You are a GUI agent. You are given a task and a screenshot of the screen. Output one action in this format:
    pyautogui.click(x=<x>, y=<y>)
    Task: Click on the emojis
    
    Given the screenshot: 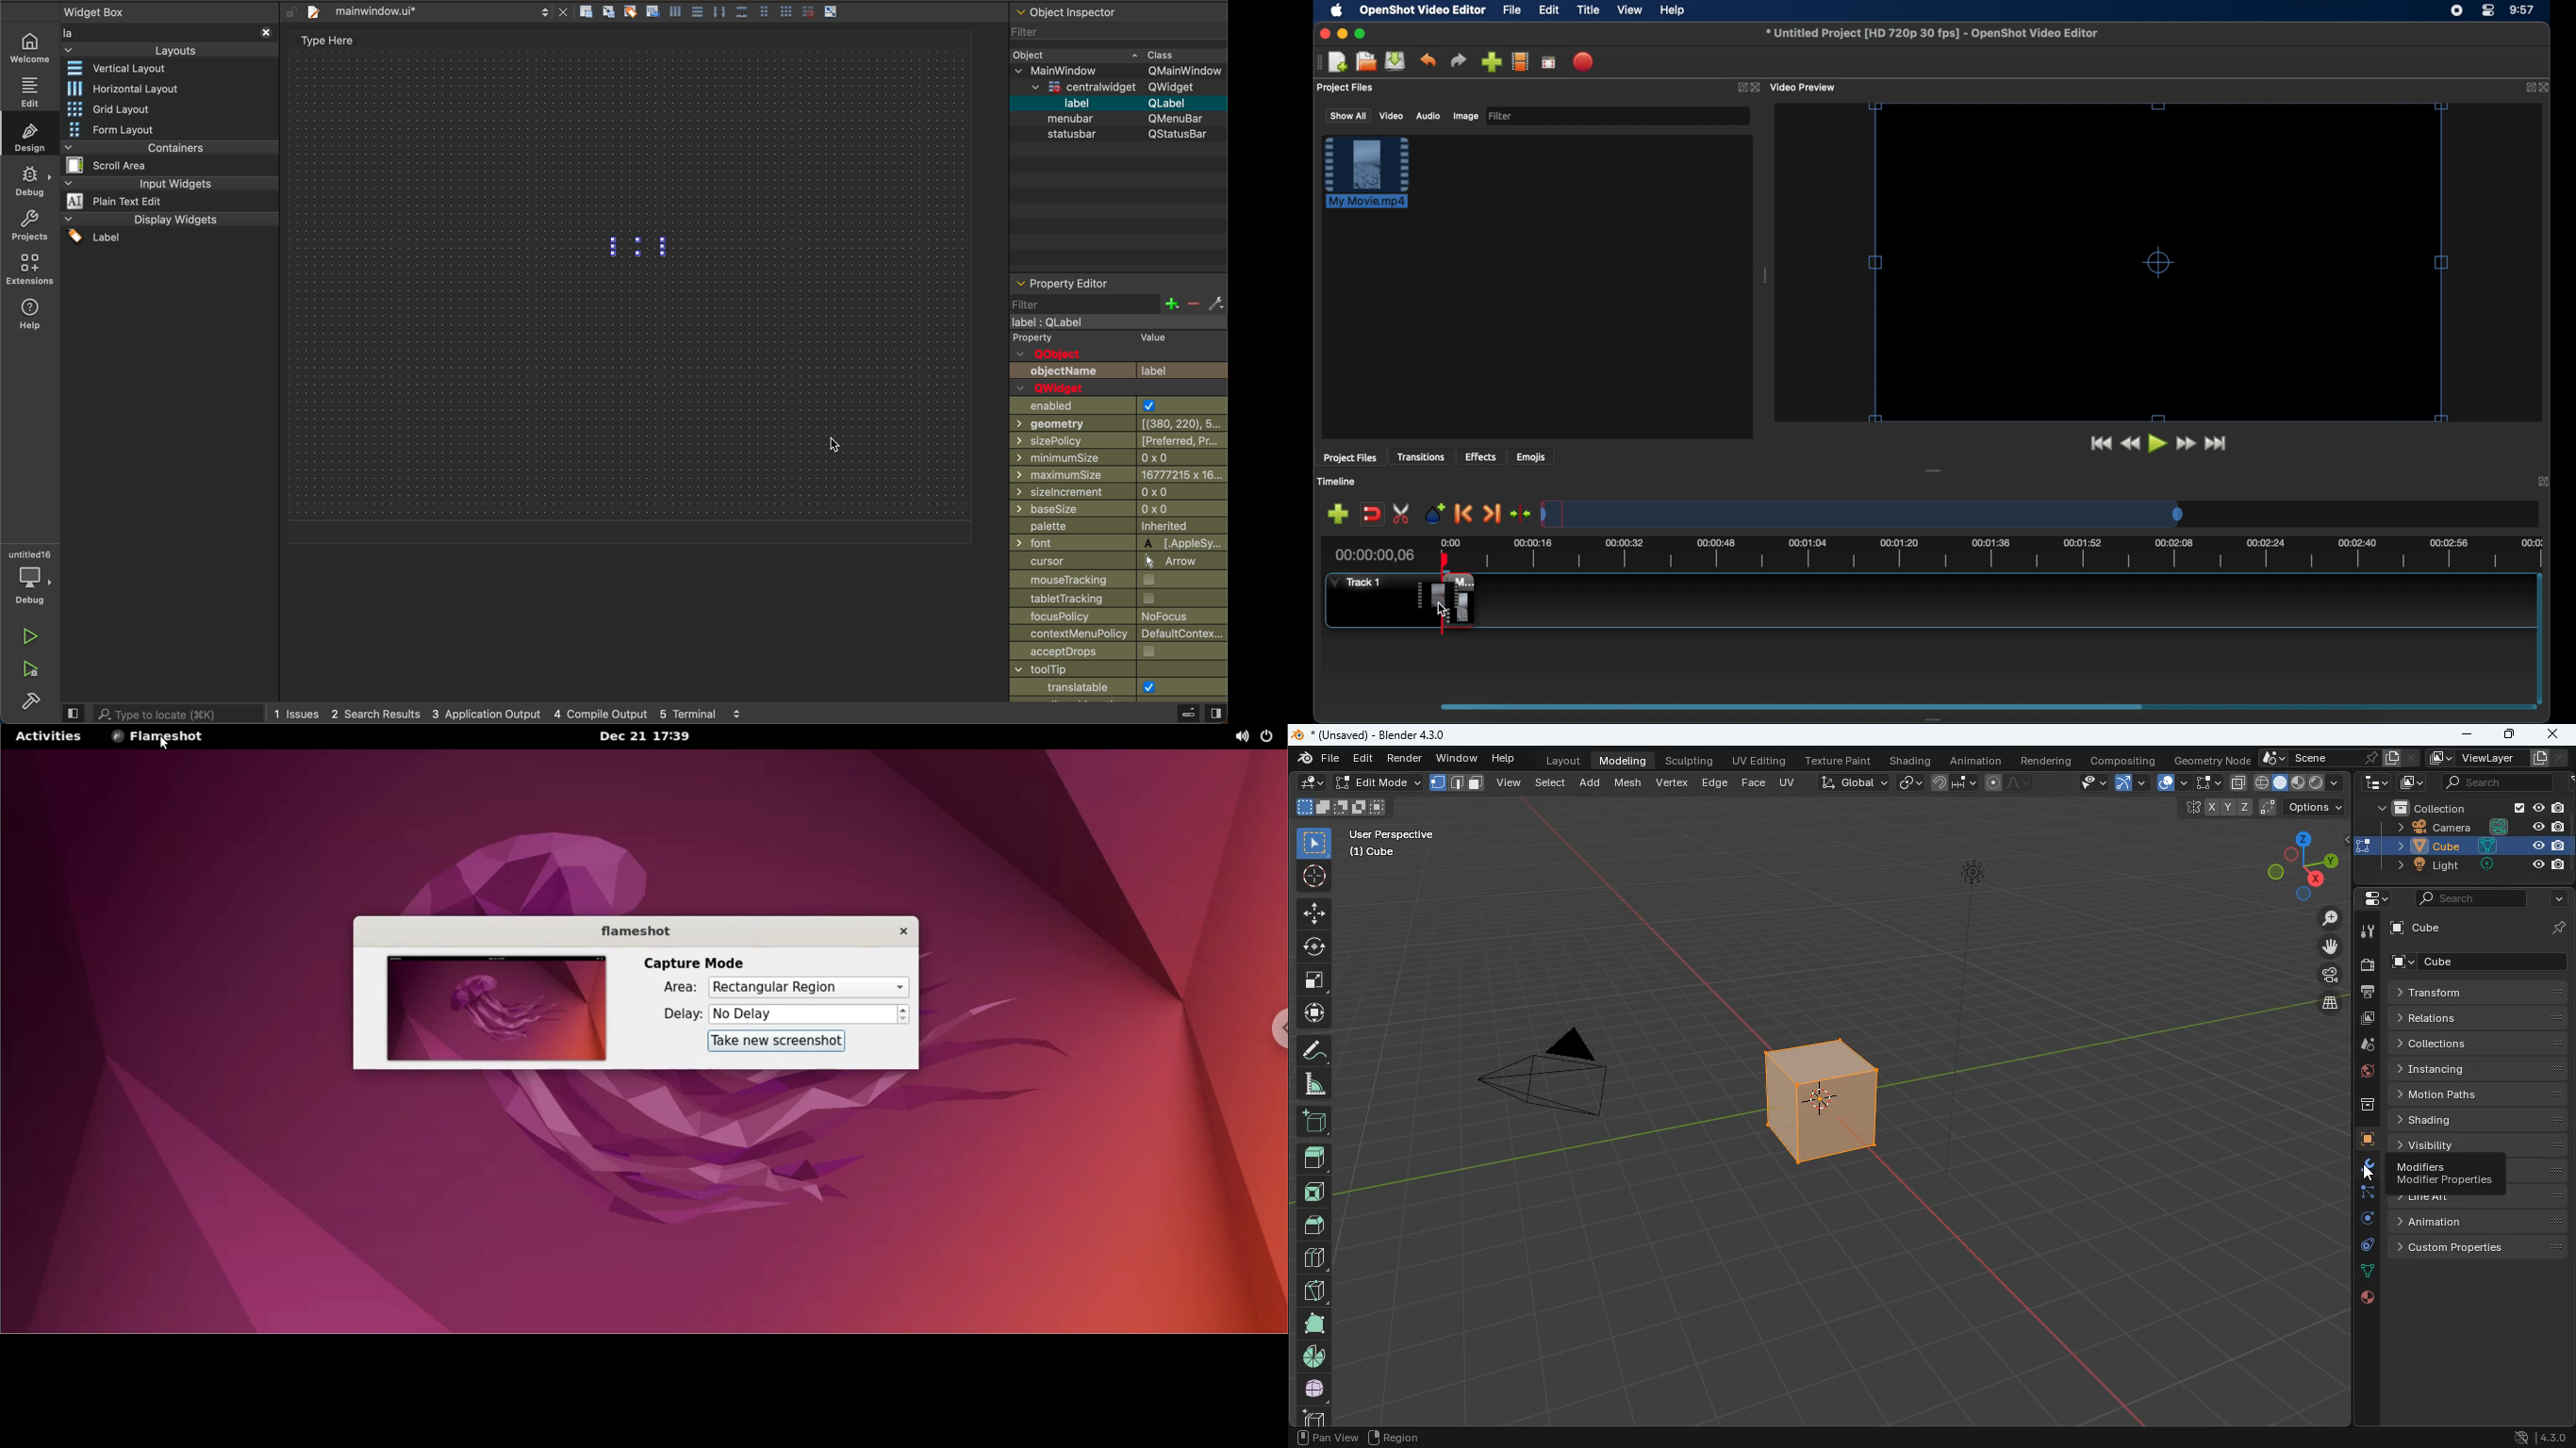 What is the action you would take?
    pyautogui.click(x=1531, y=457)
    